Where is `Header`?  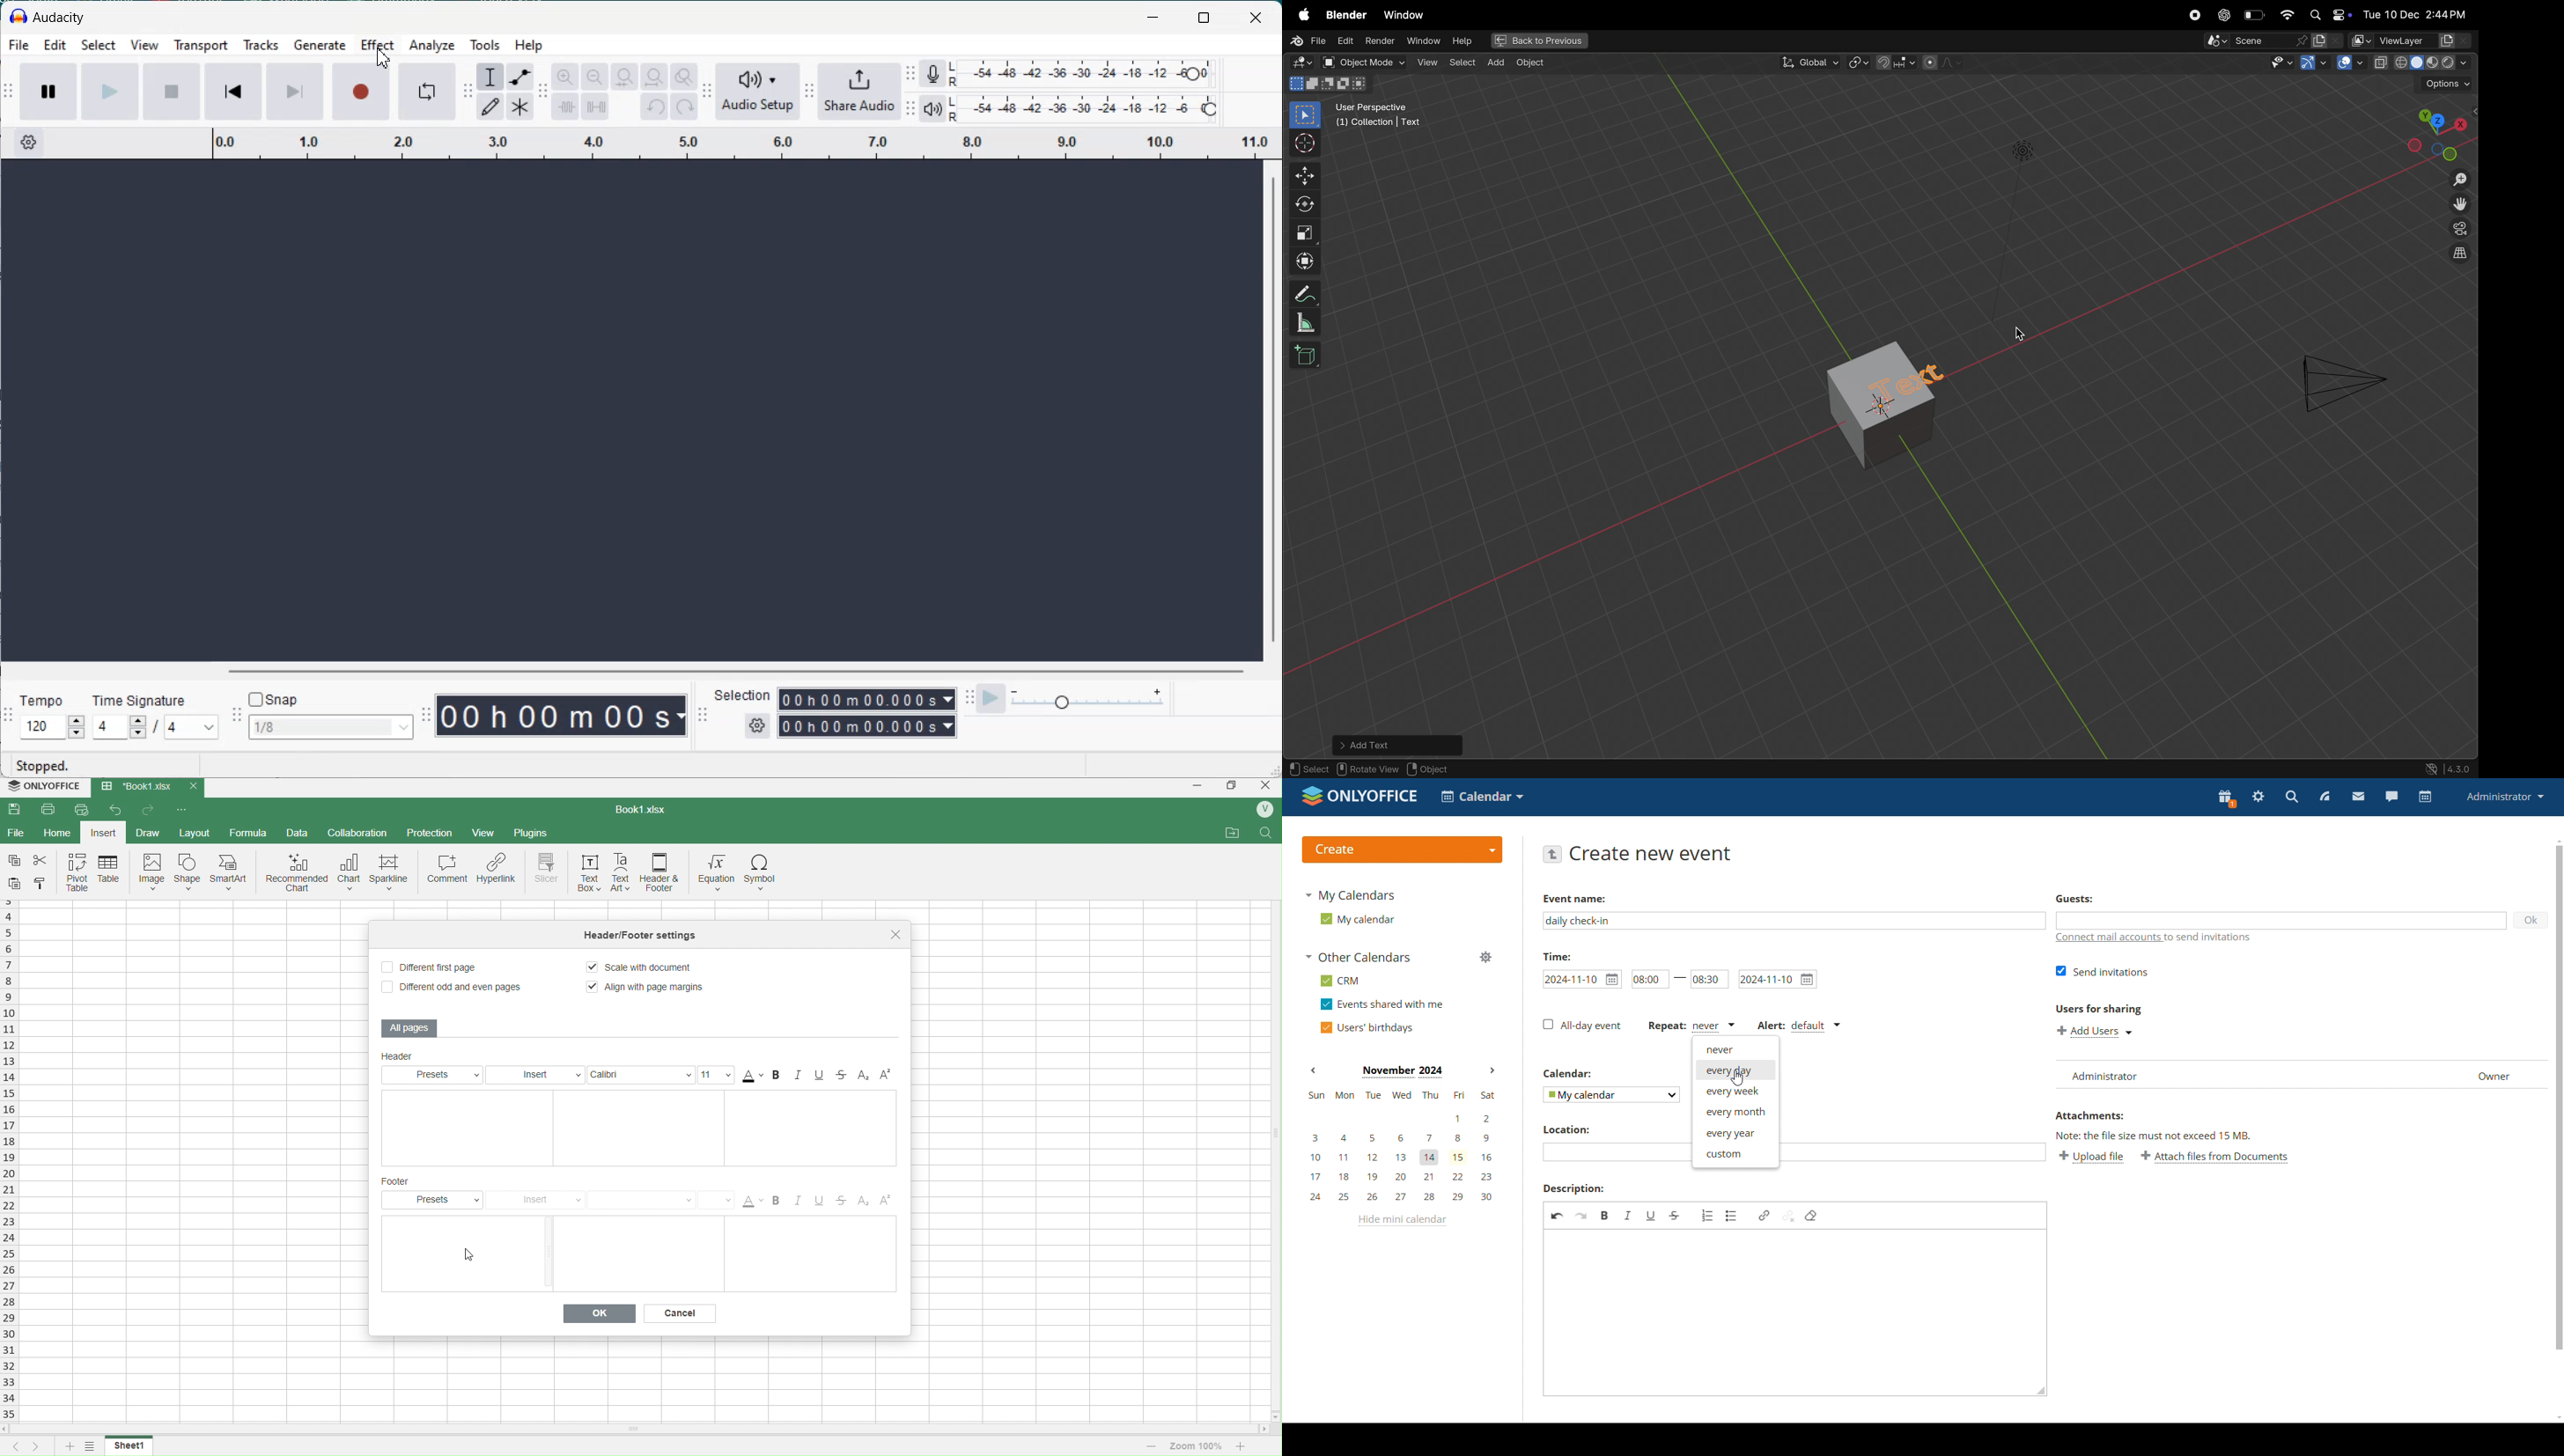 Header is located at coordinates (427, 1058).